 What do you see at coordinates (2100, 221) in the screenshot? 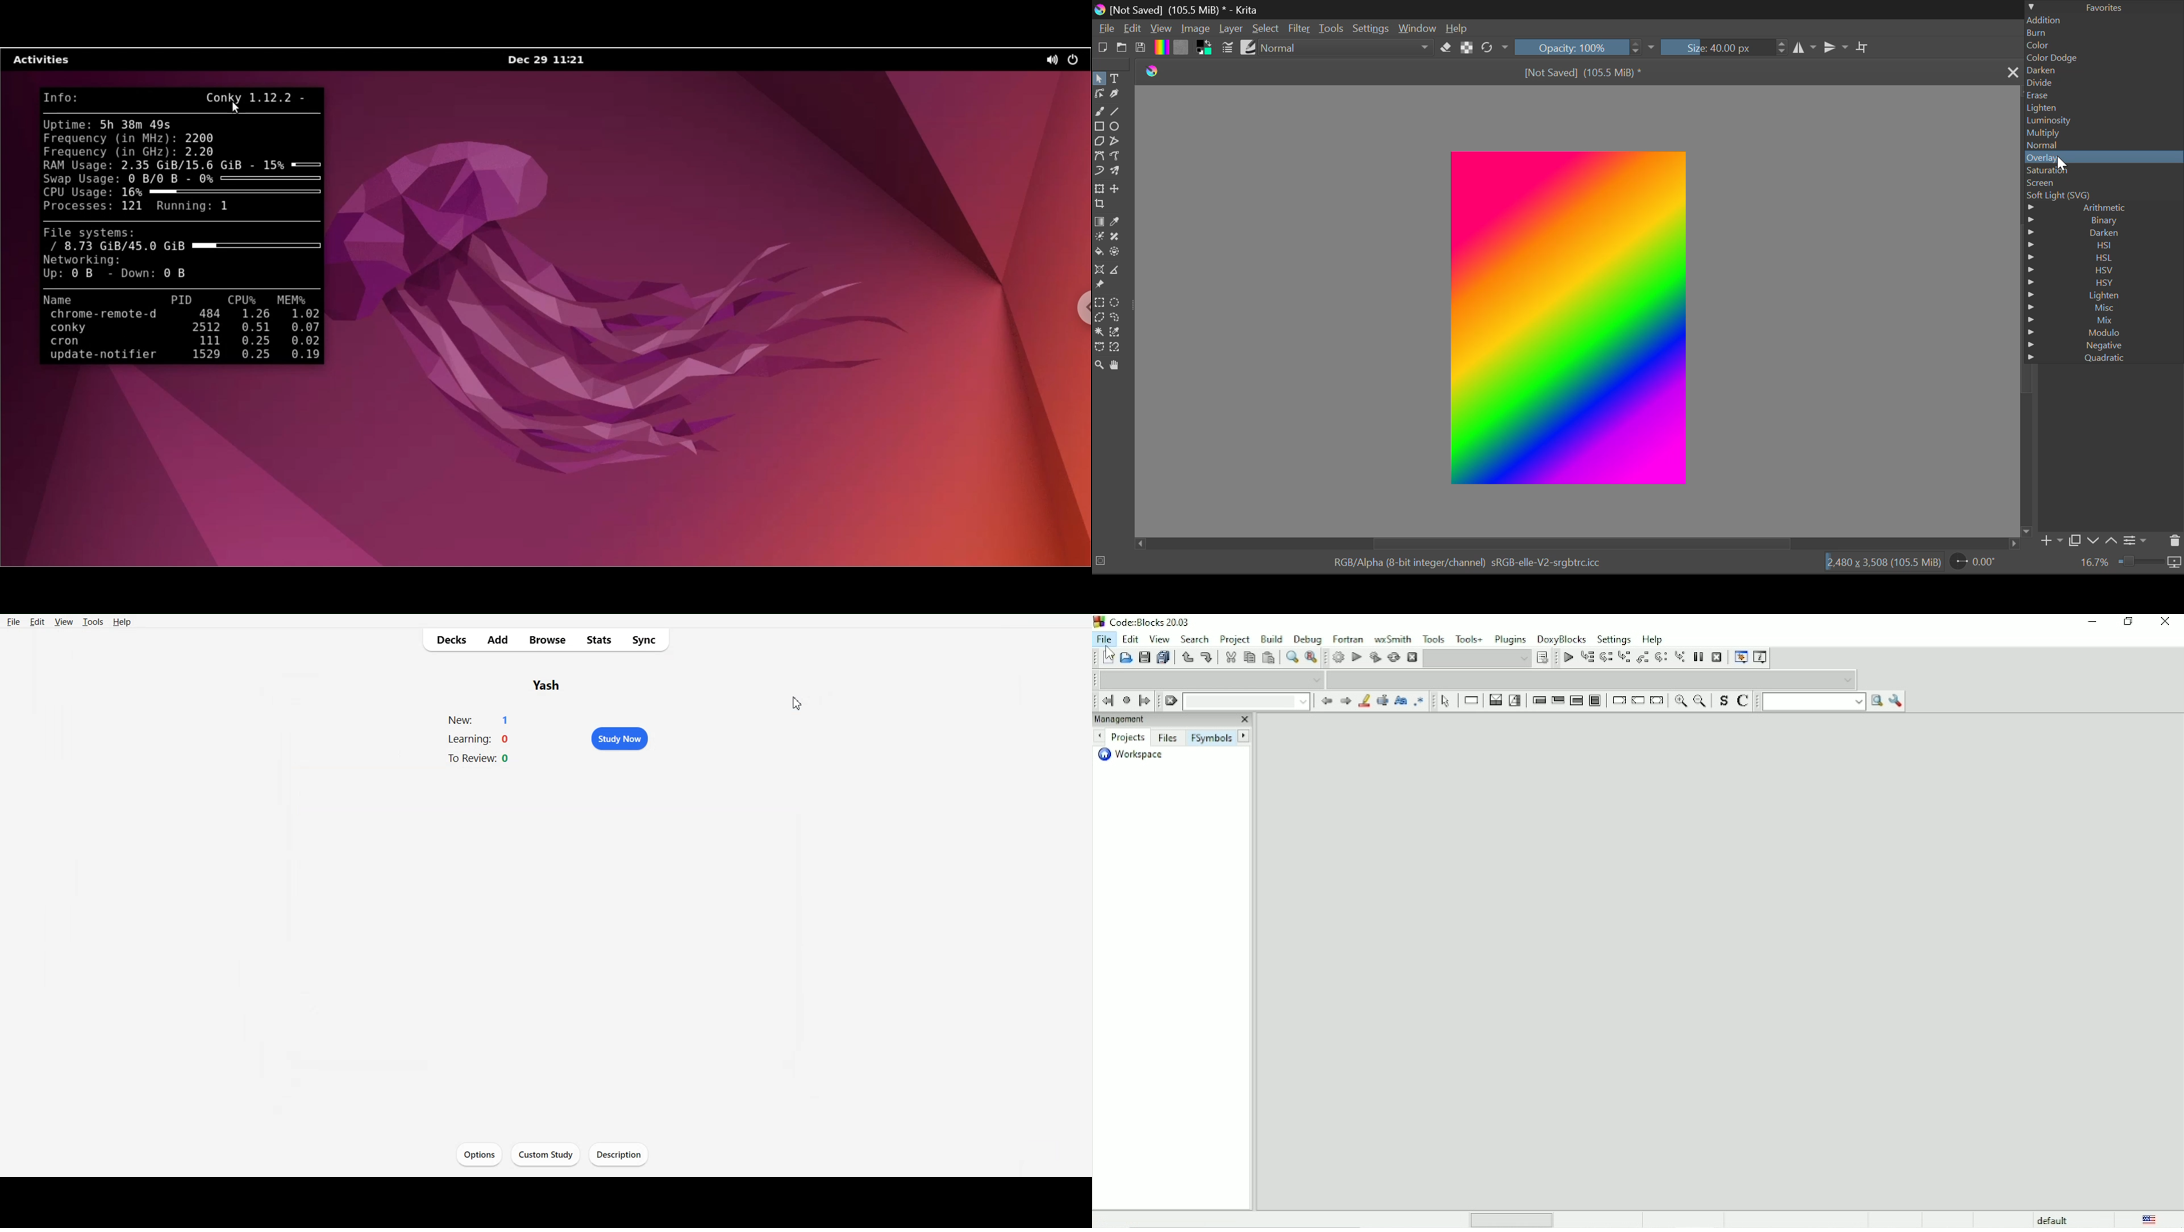
I see `Binary` at bounding box center [2100, 221].